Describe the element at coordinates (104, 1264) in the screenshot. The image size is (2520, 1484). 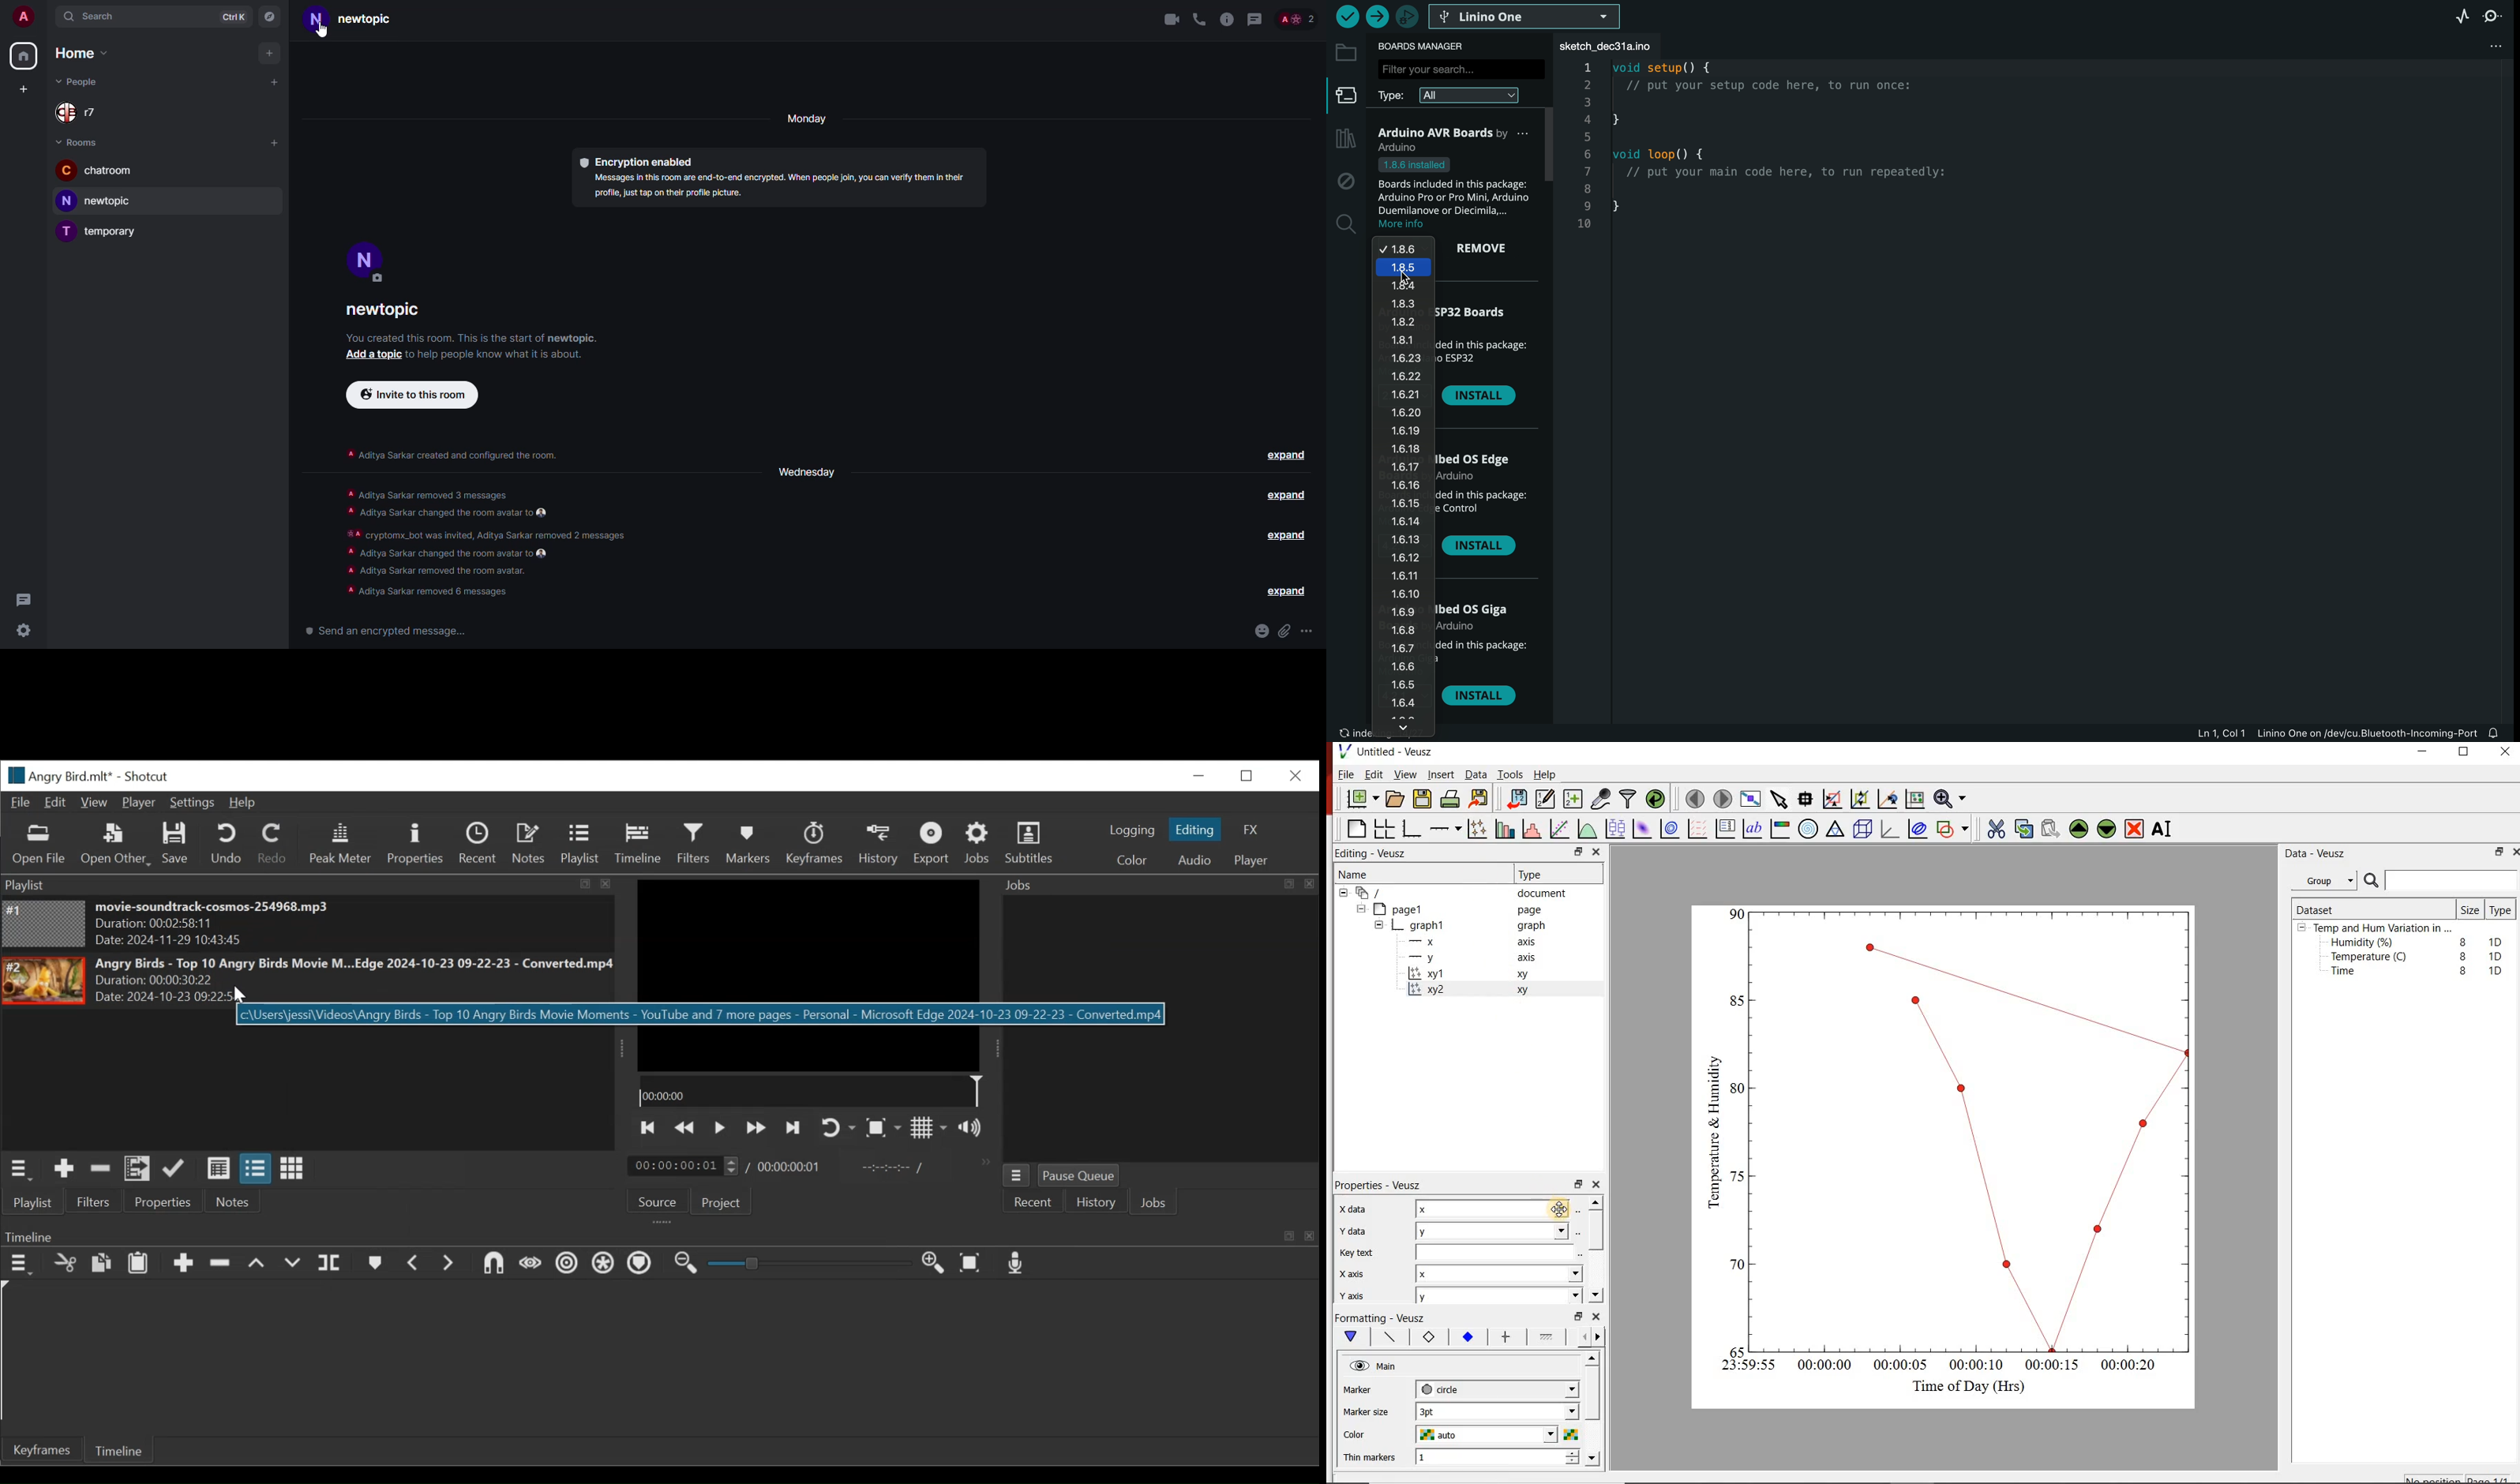
I see `Copy` at that location.